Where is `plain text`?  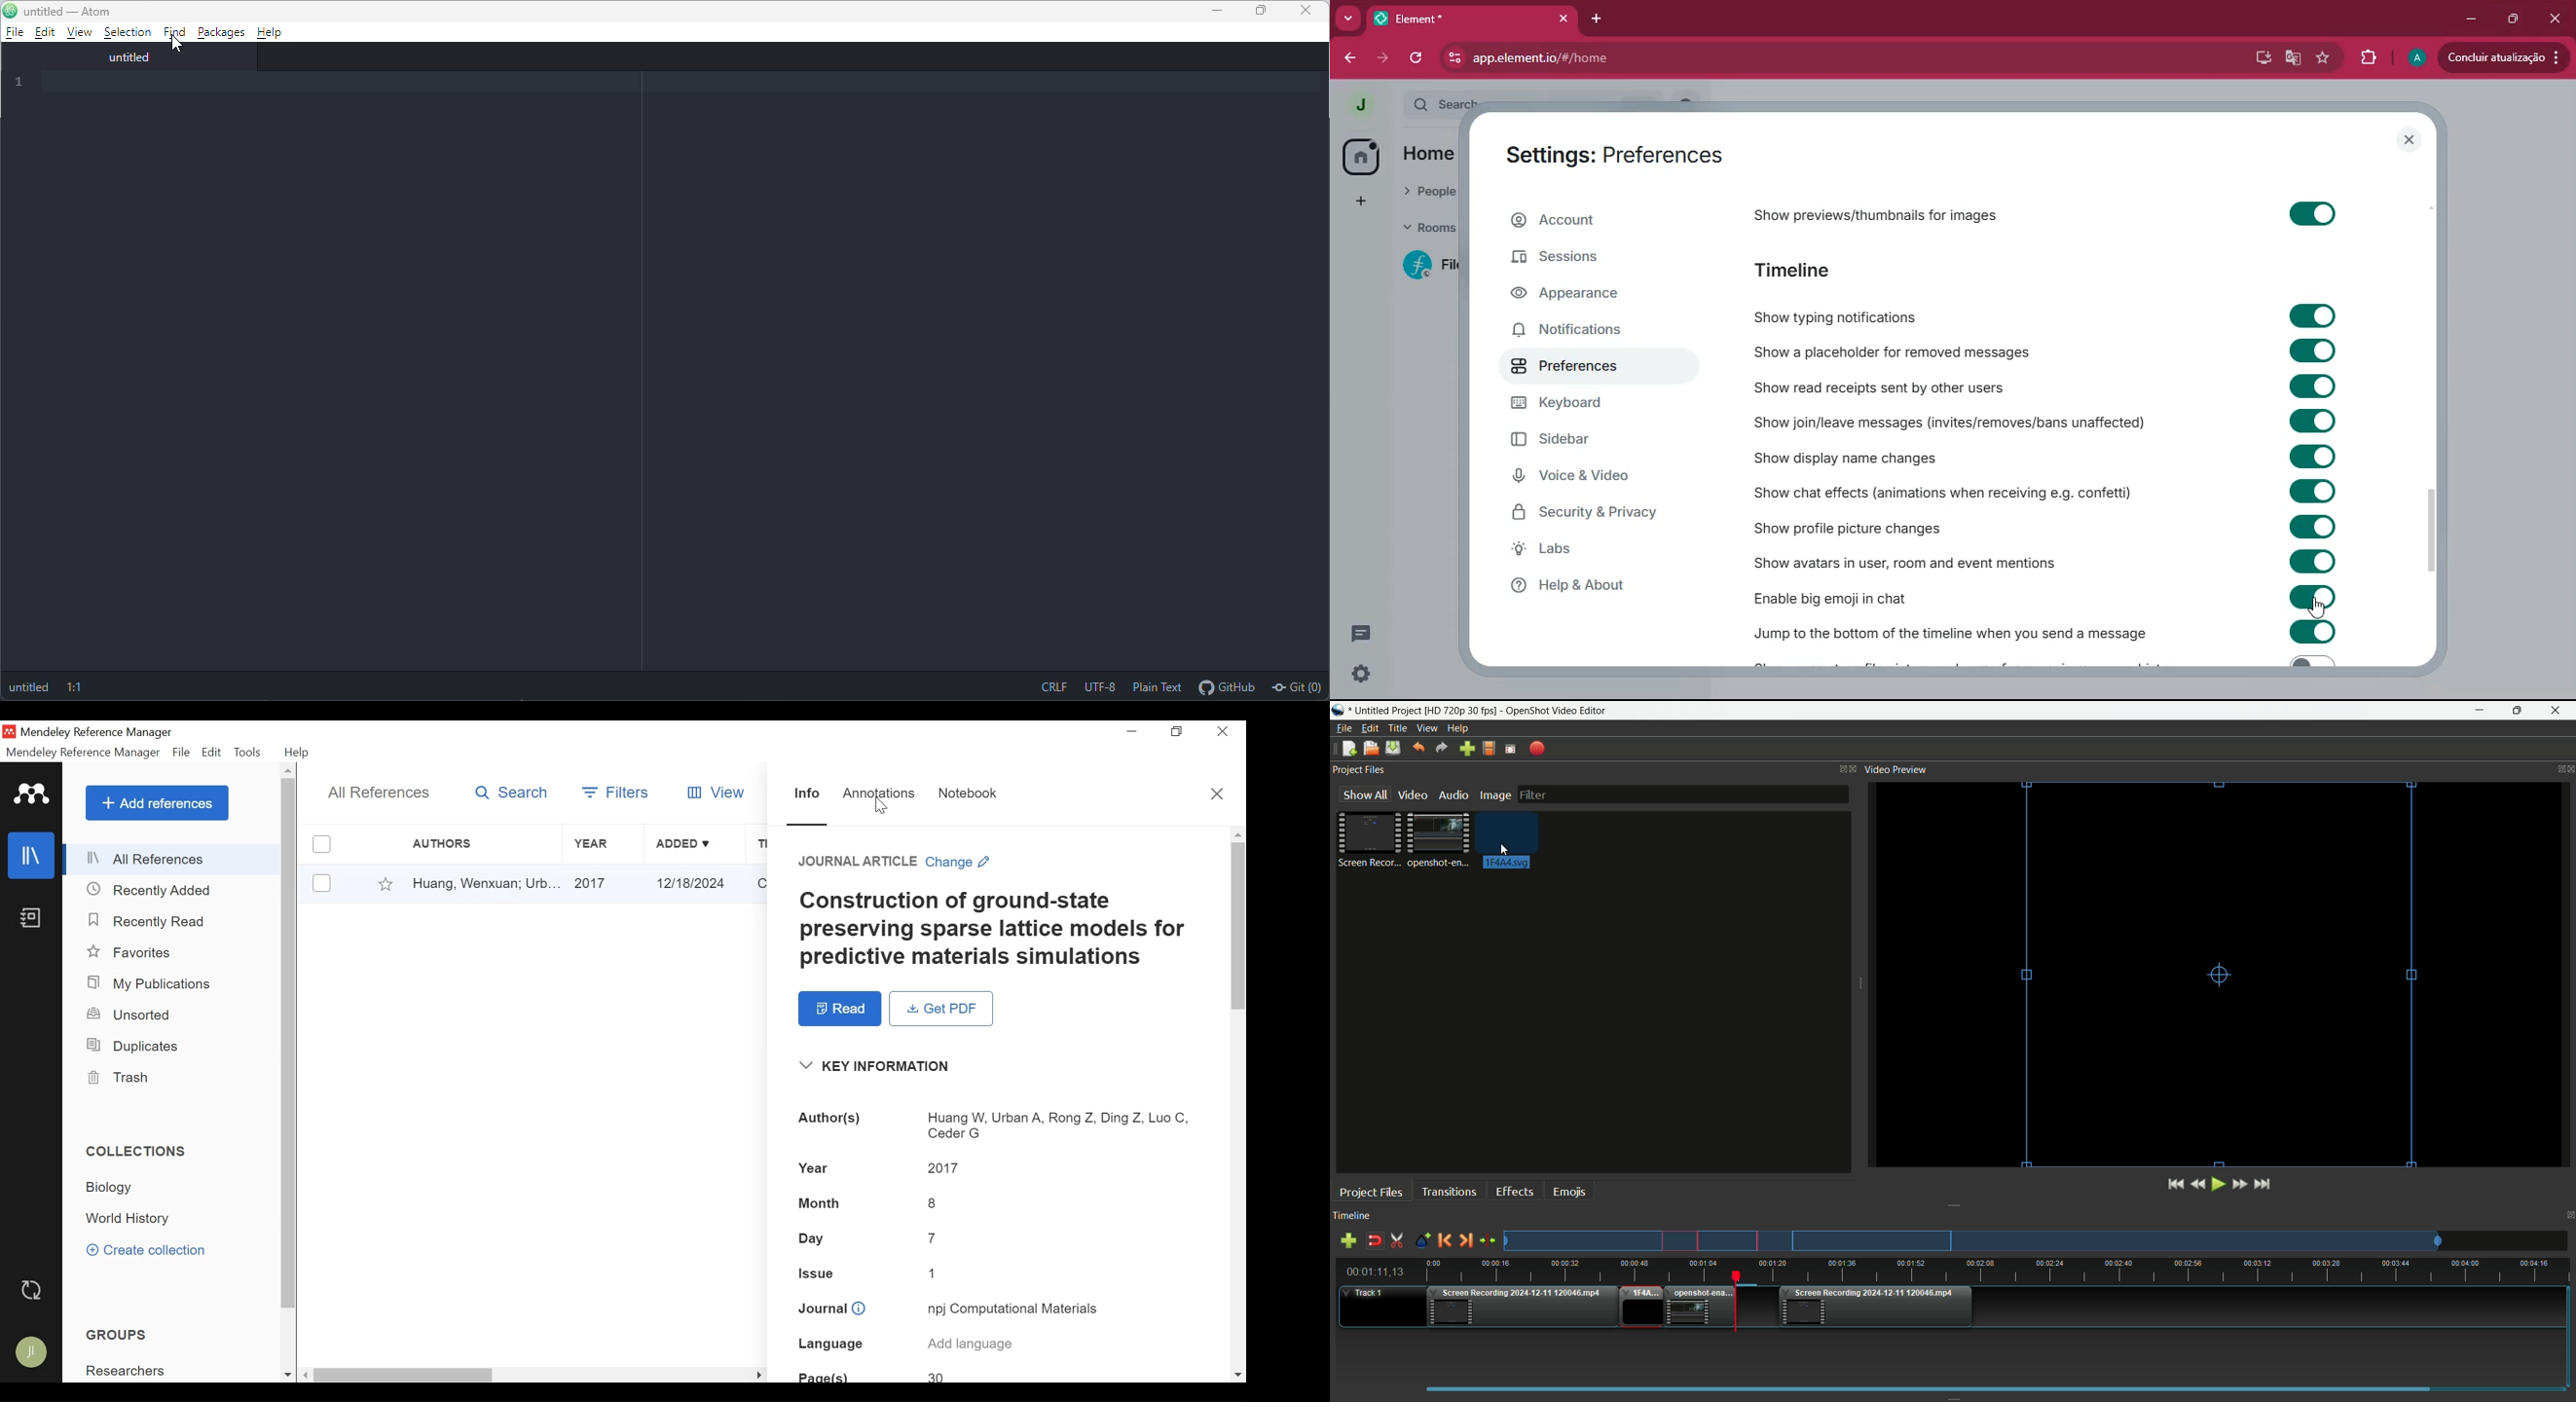 plain text is located at coordinates (1157, 687).